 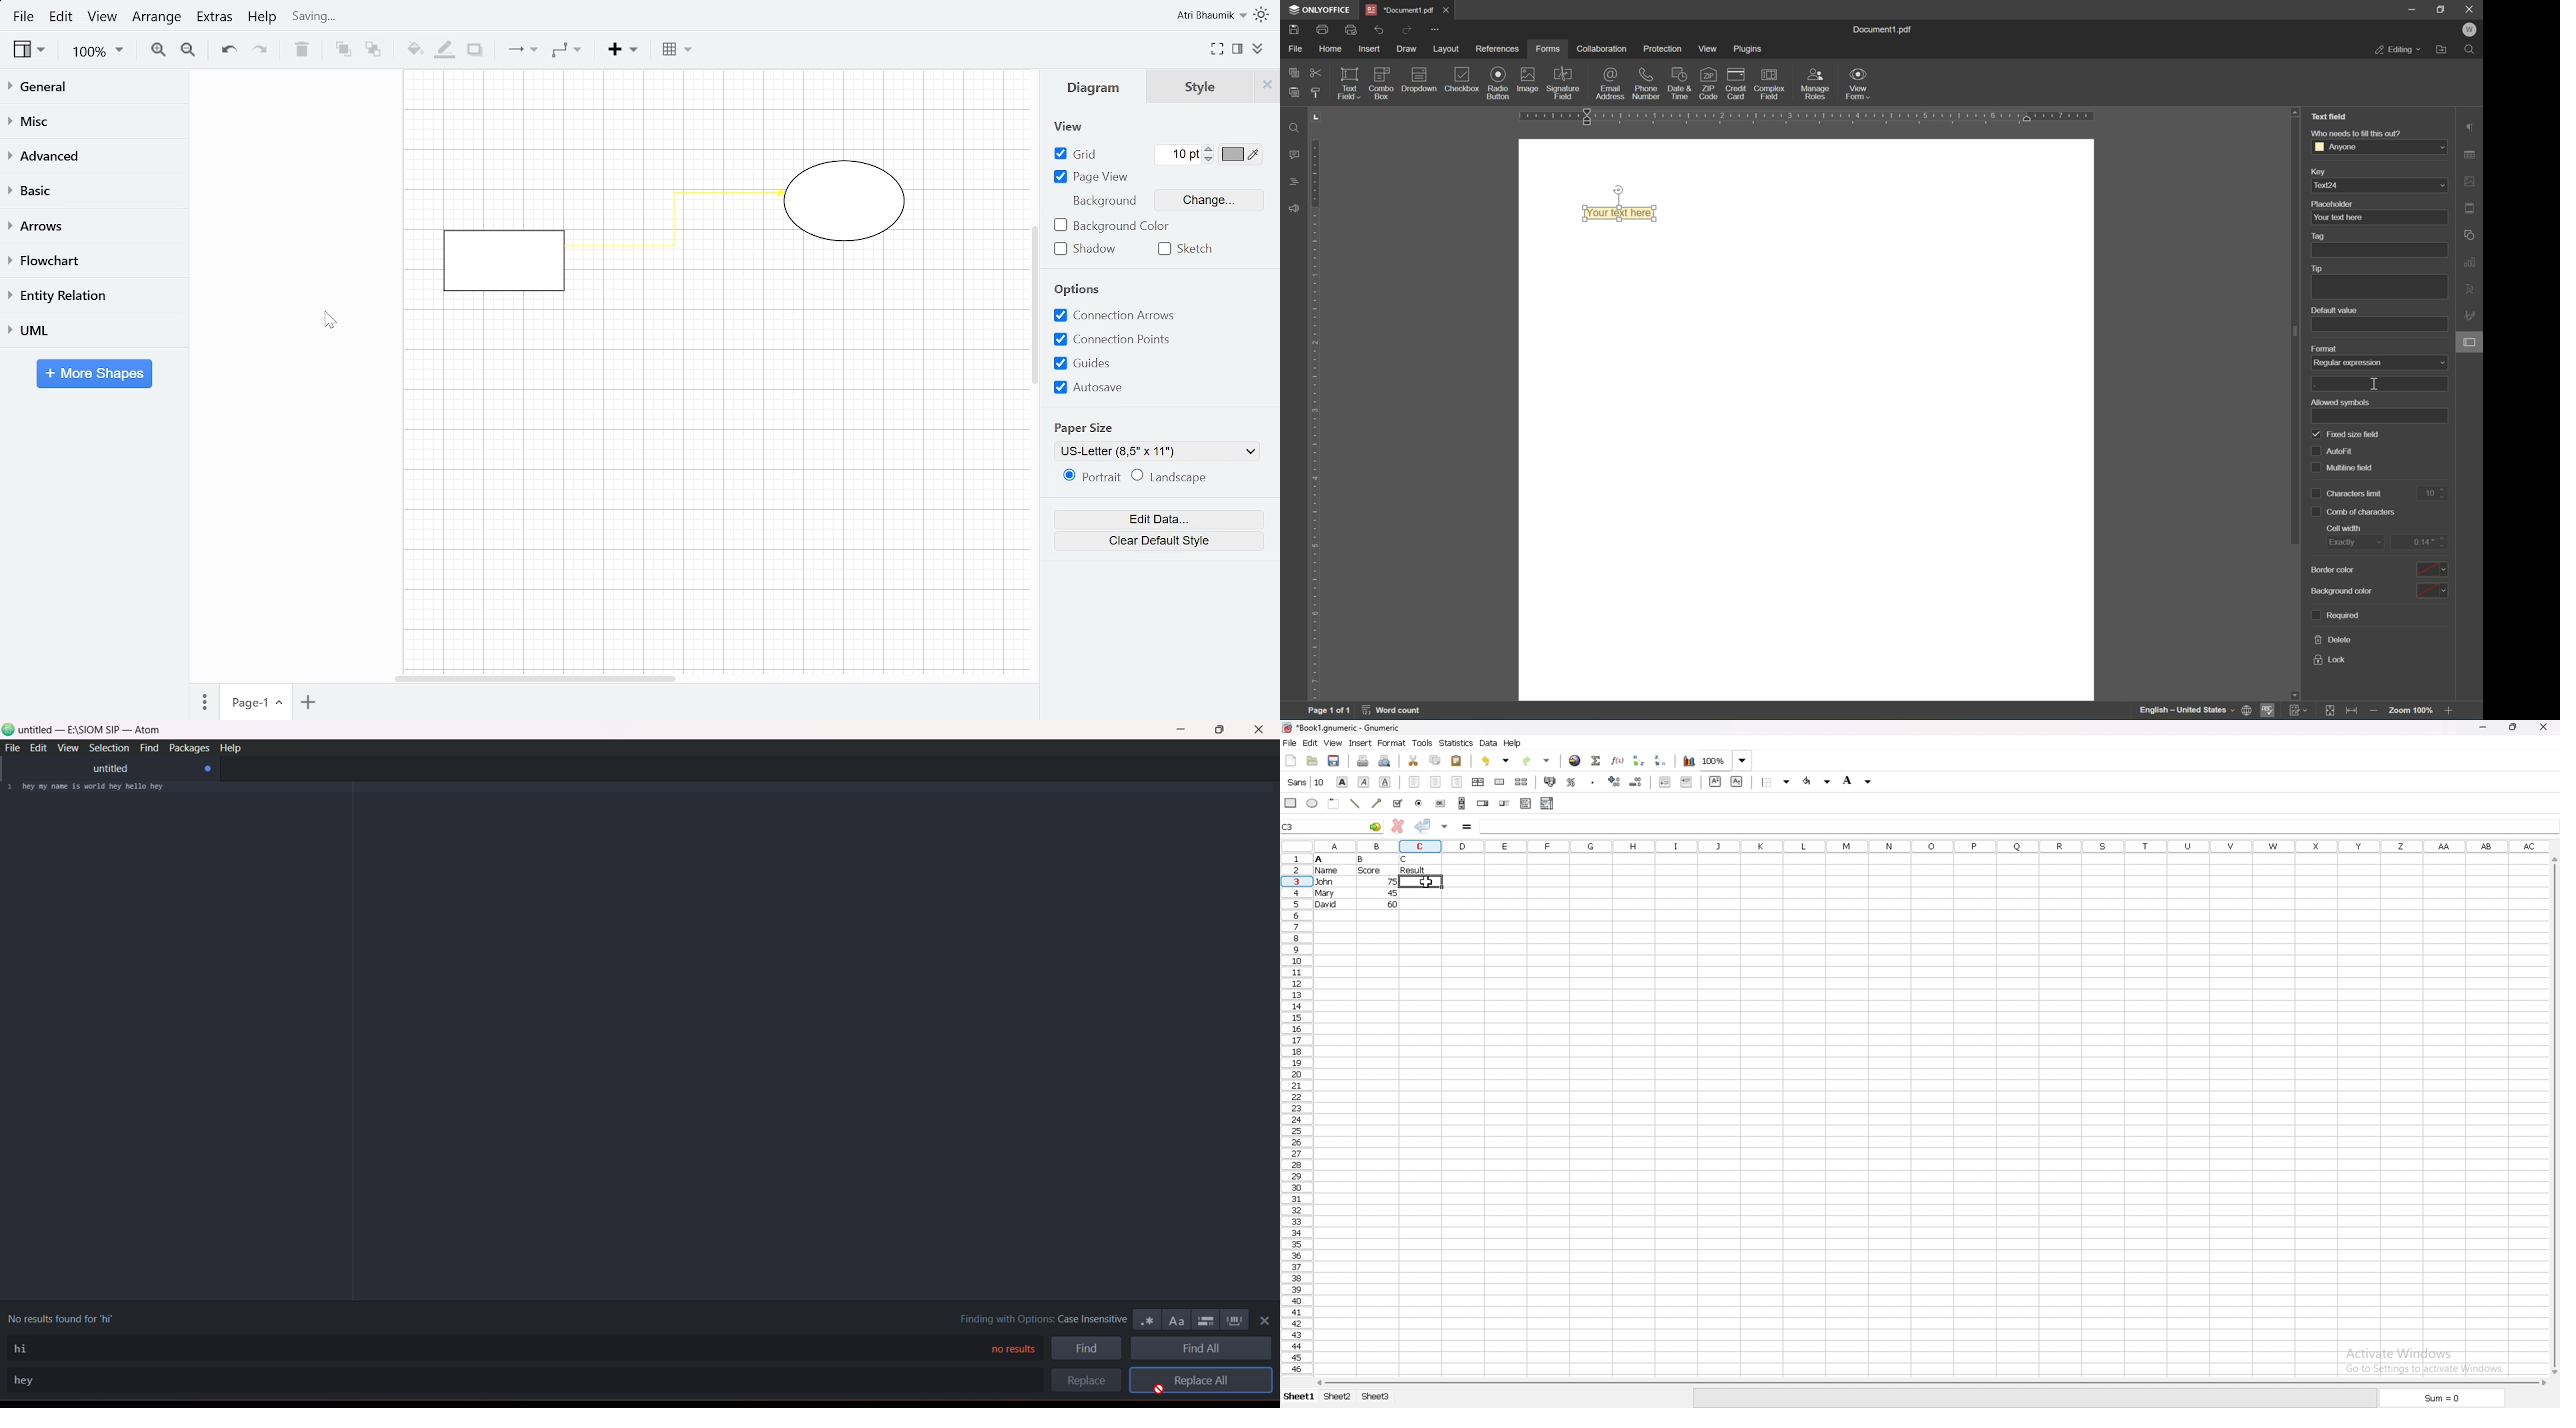 What do you see at coordinates (1371, 50) in the screenshot?
I see `insert` at bounding box center [1371, 50].